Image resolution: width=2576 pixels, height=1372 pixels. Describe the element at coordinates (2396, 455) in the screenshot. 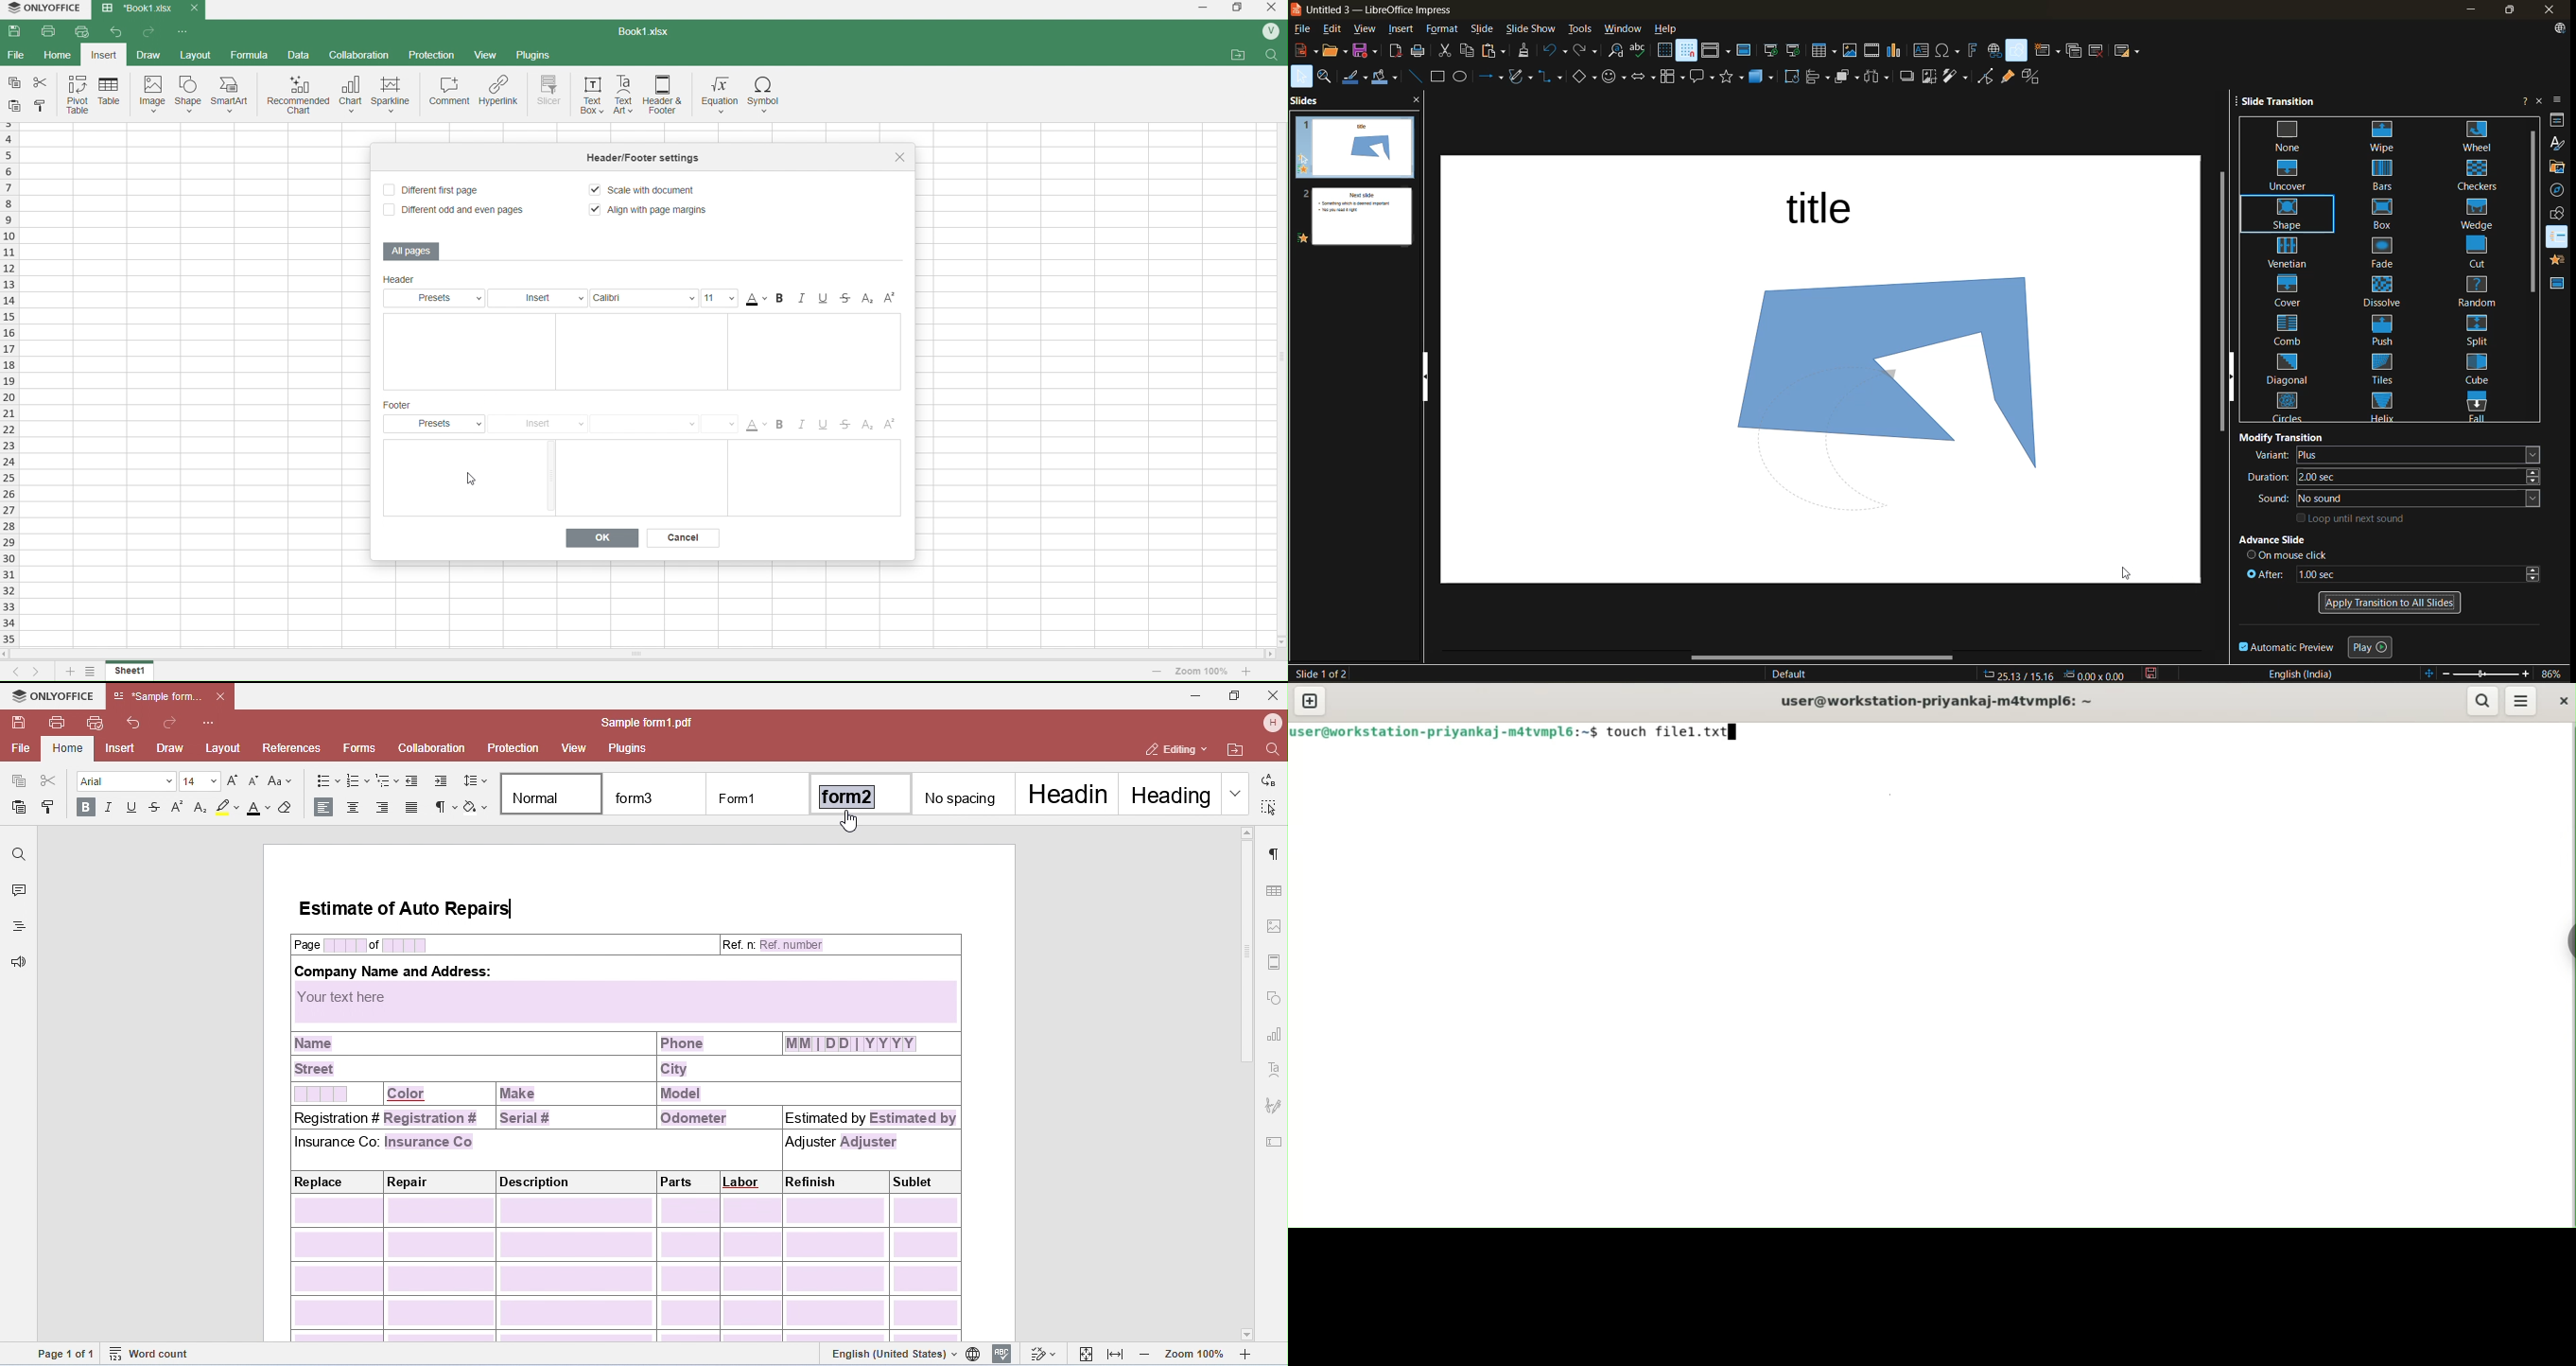

I see `variant` at that location.